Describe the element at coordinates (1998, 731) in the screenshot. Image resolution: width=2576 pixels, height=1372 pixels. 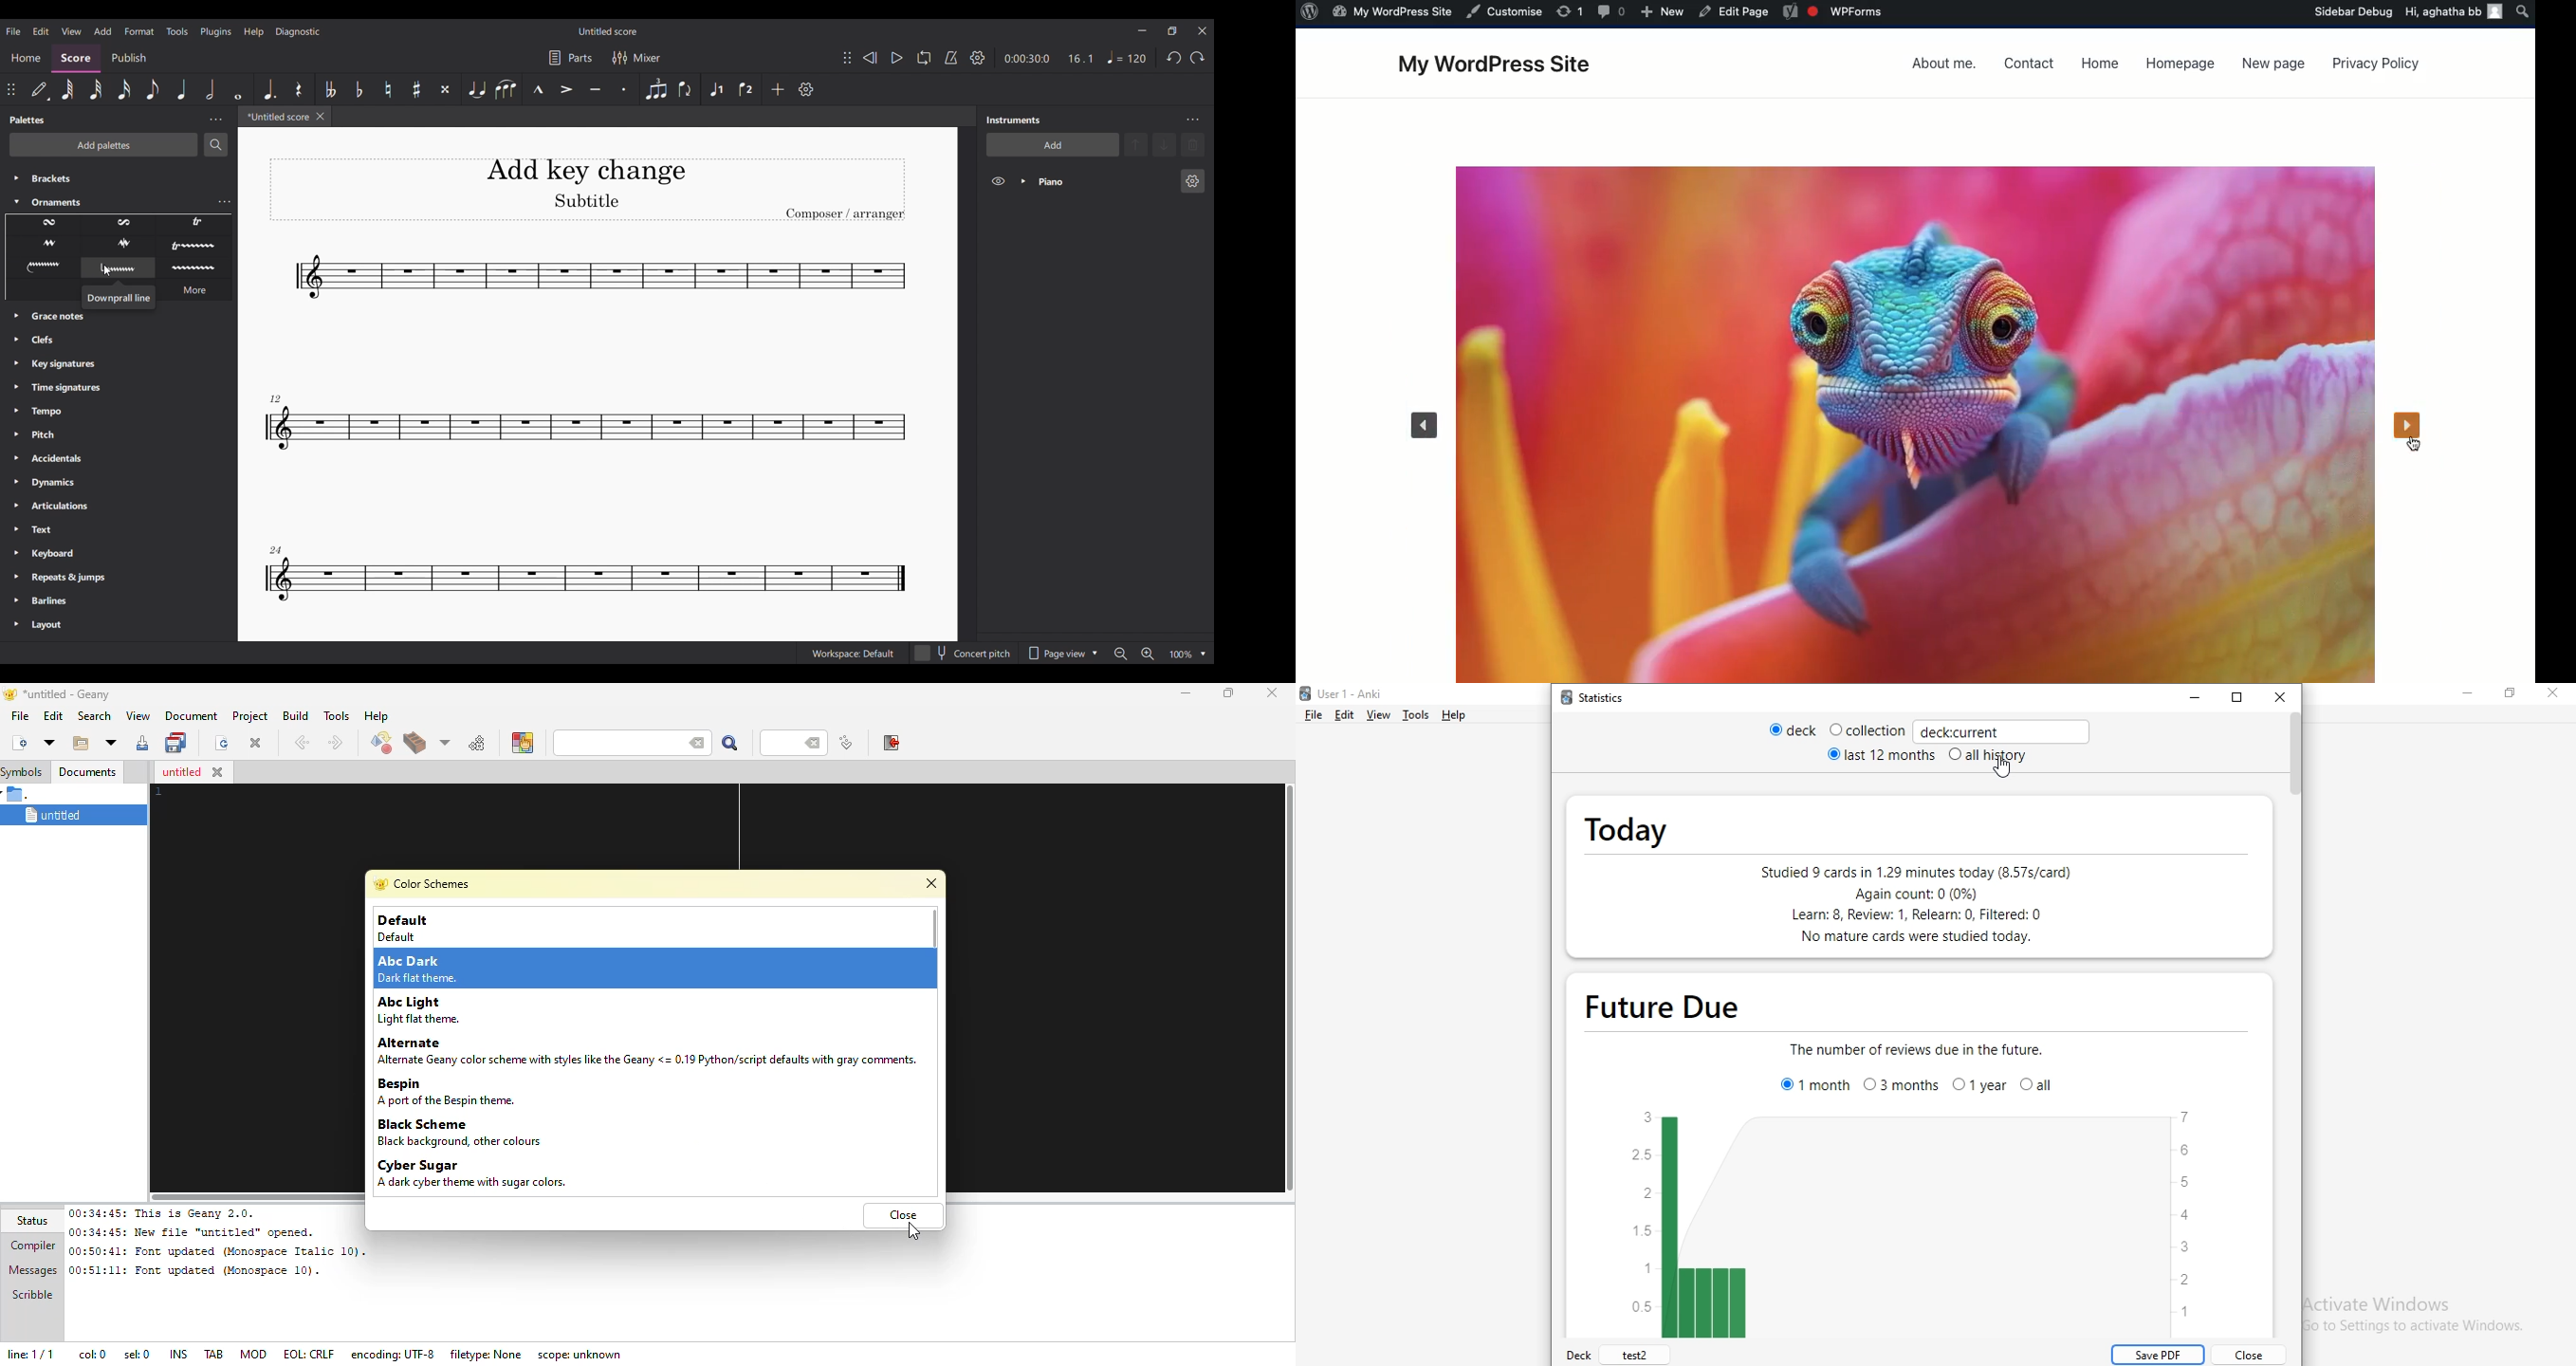
I see `deck:current` at that location.